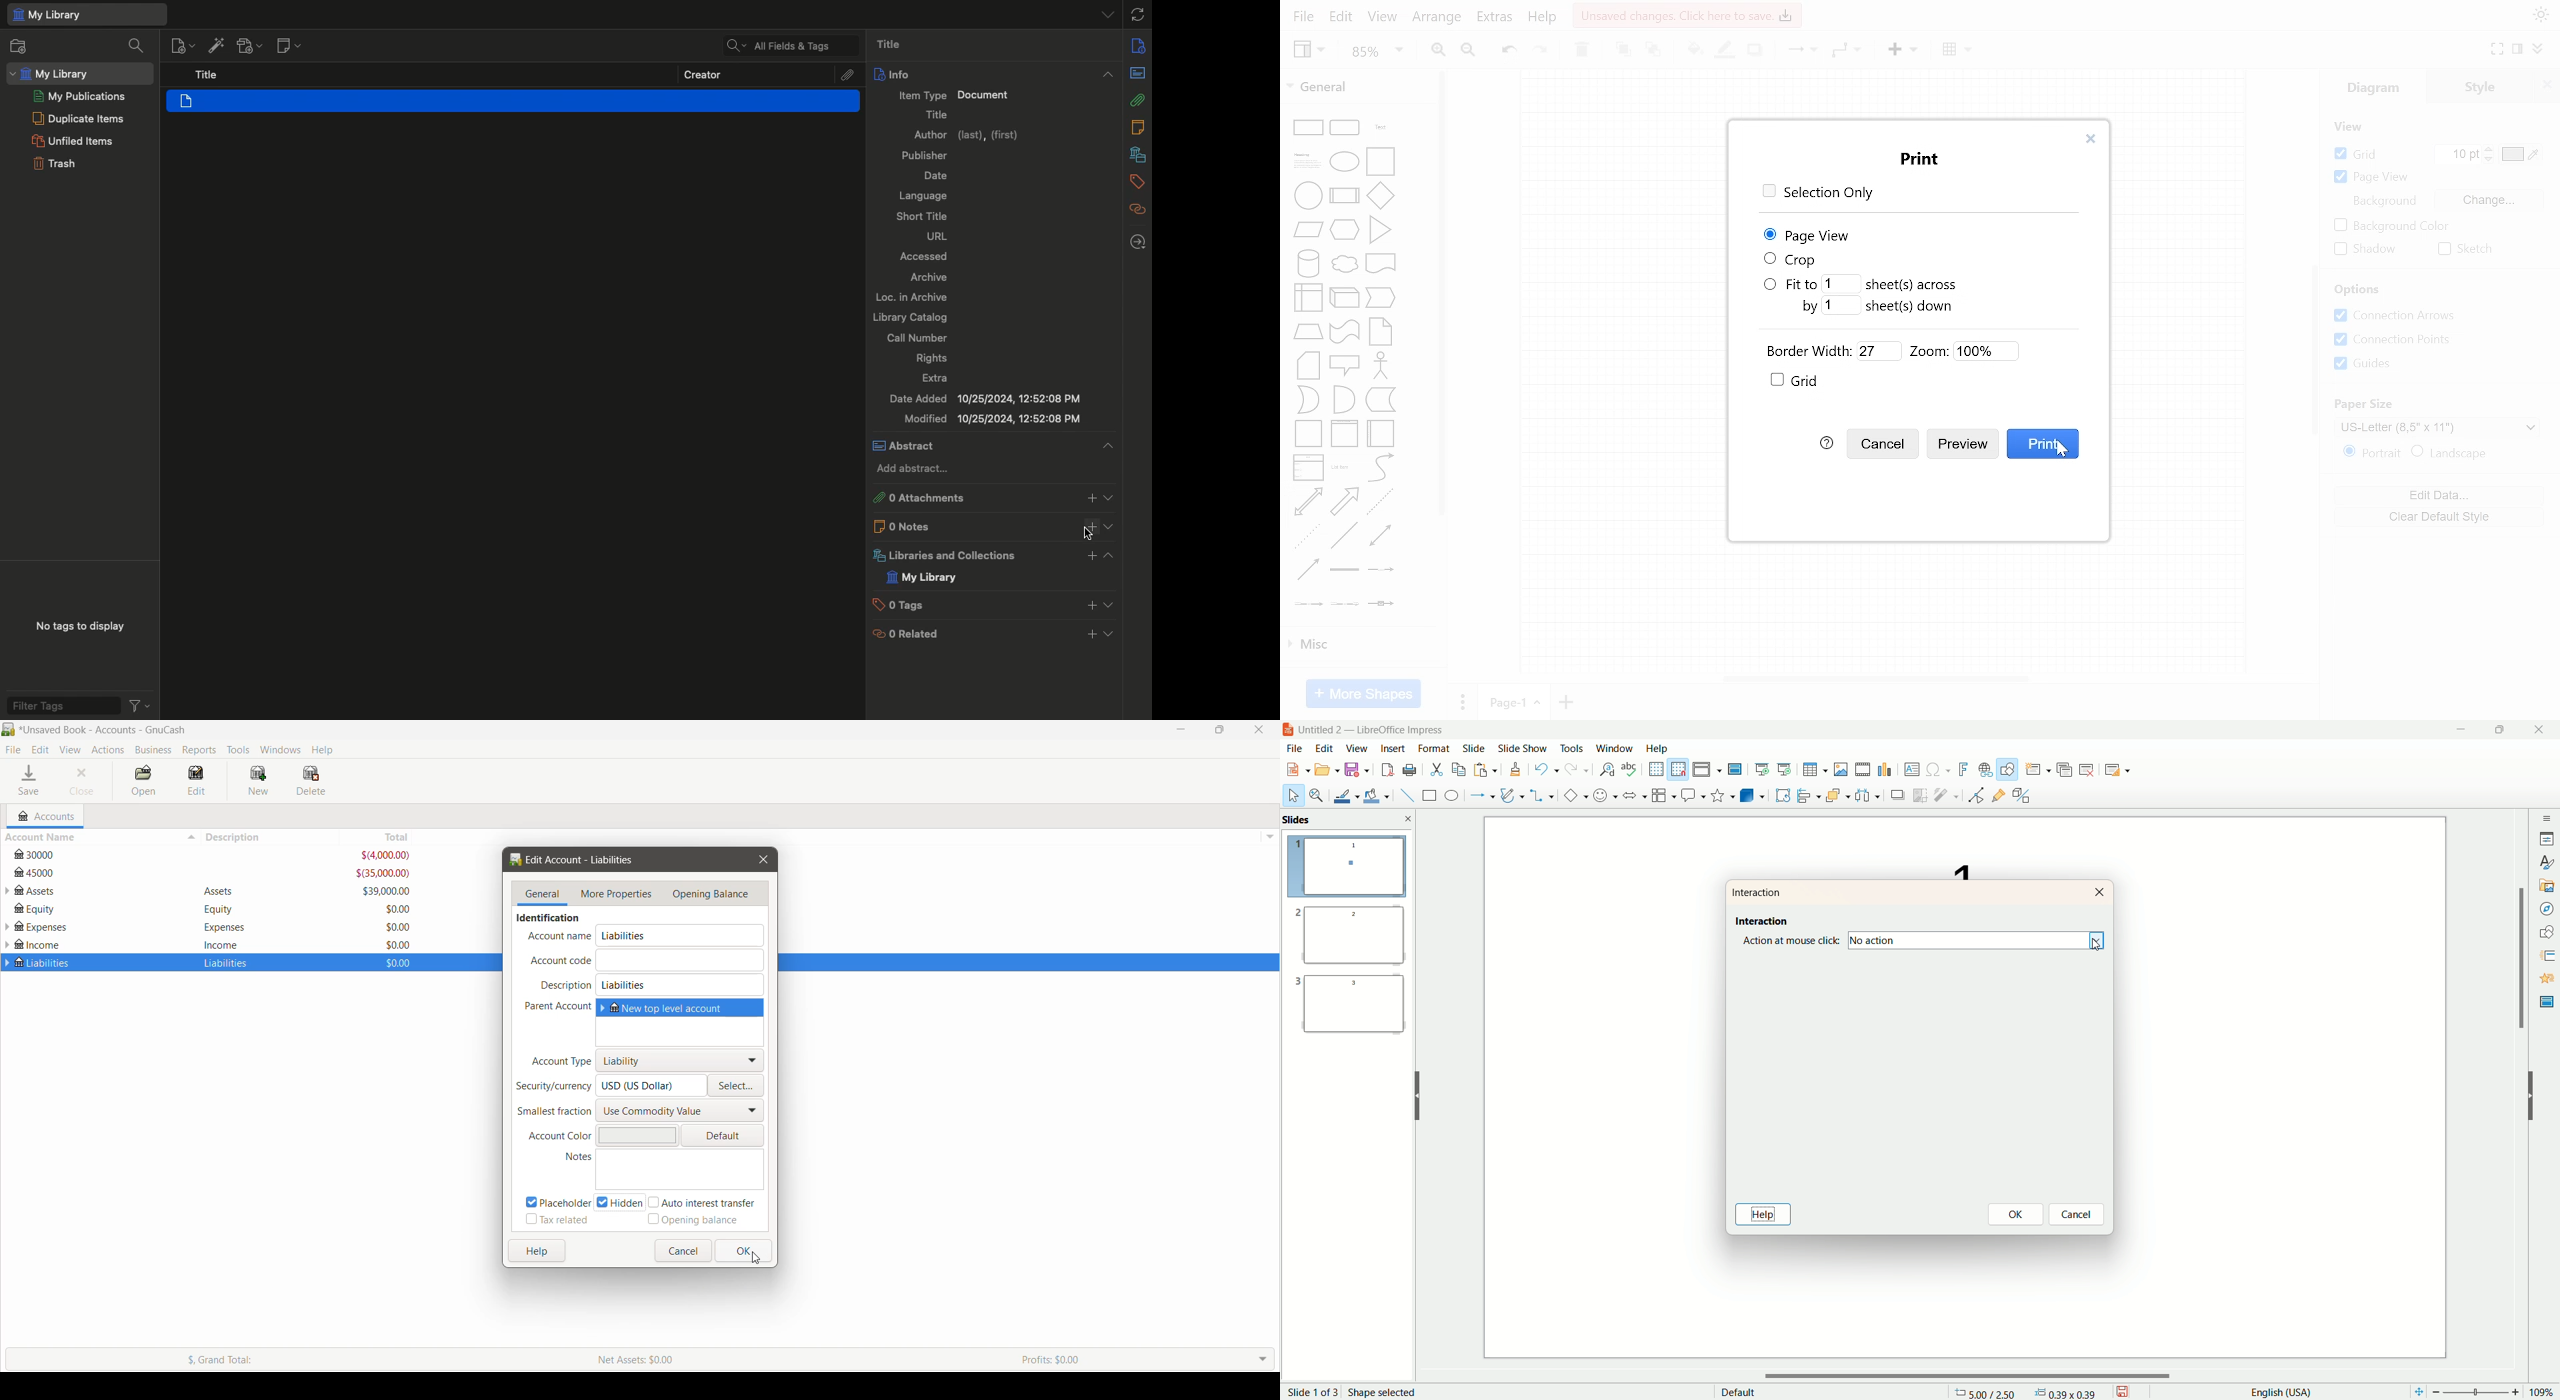 Image resolution: width=2576 pixels, height=1400 pixels. What do you see at coordinates (1381, 399) in the screenshot?
I see `Data storage` at bounding box center [1381, 399].